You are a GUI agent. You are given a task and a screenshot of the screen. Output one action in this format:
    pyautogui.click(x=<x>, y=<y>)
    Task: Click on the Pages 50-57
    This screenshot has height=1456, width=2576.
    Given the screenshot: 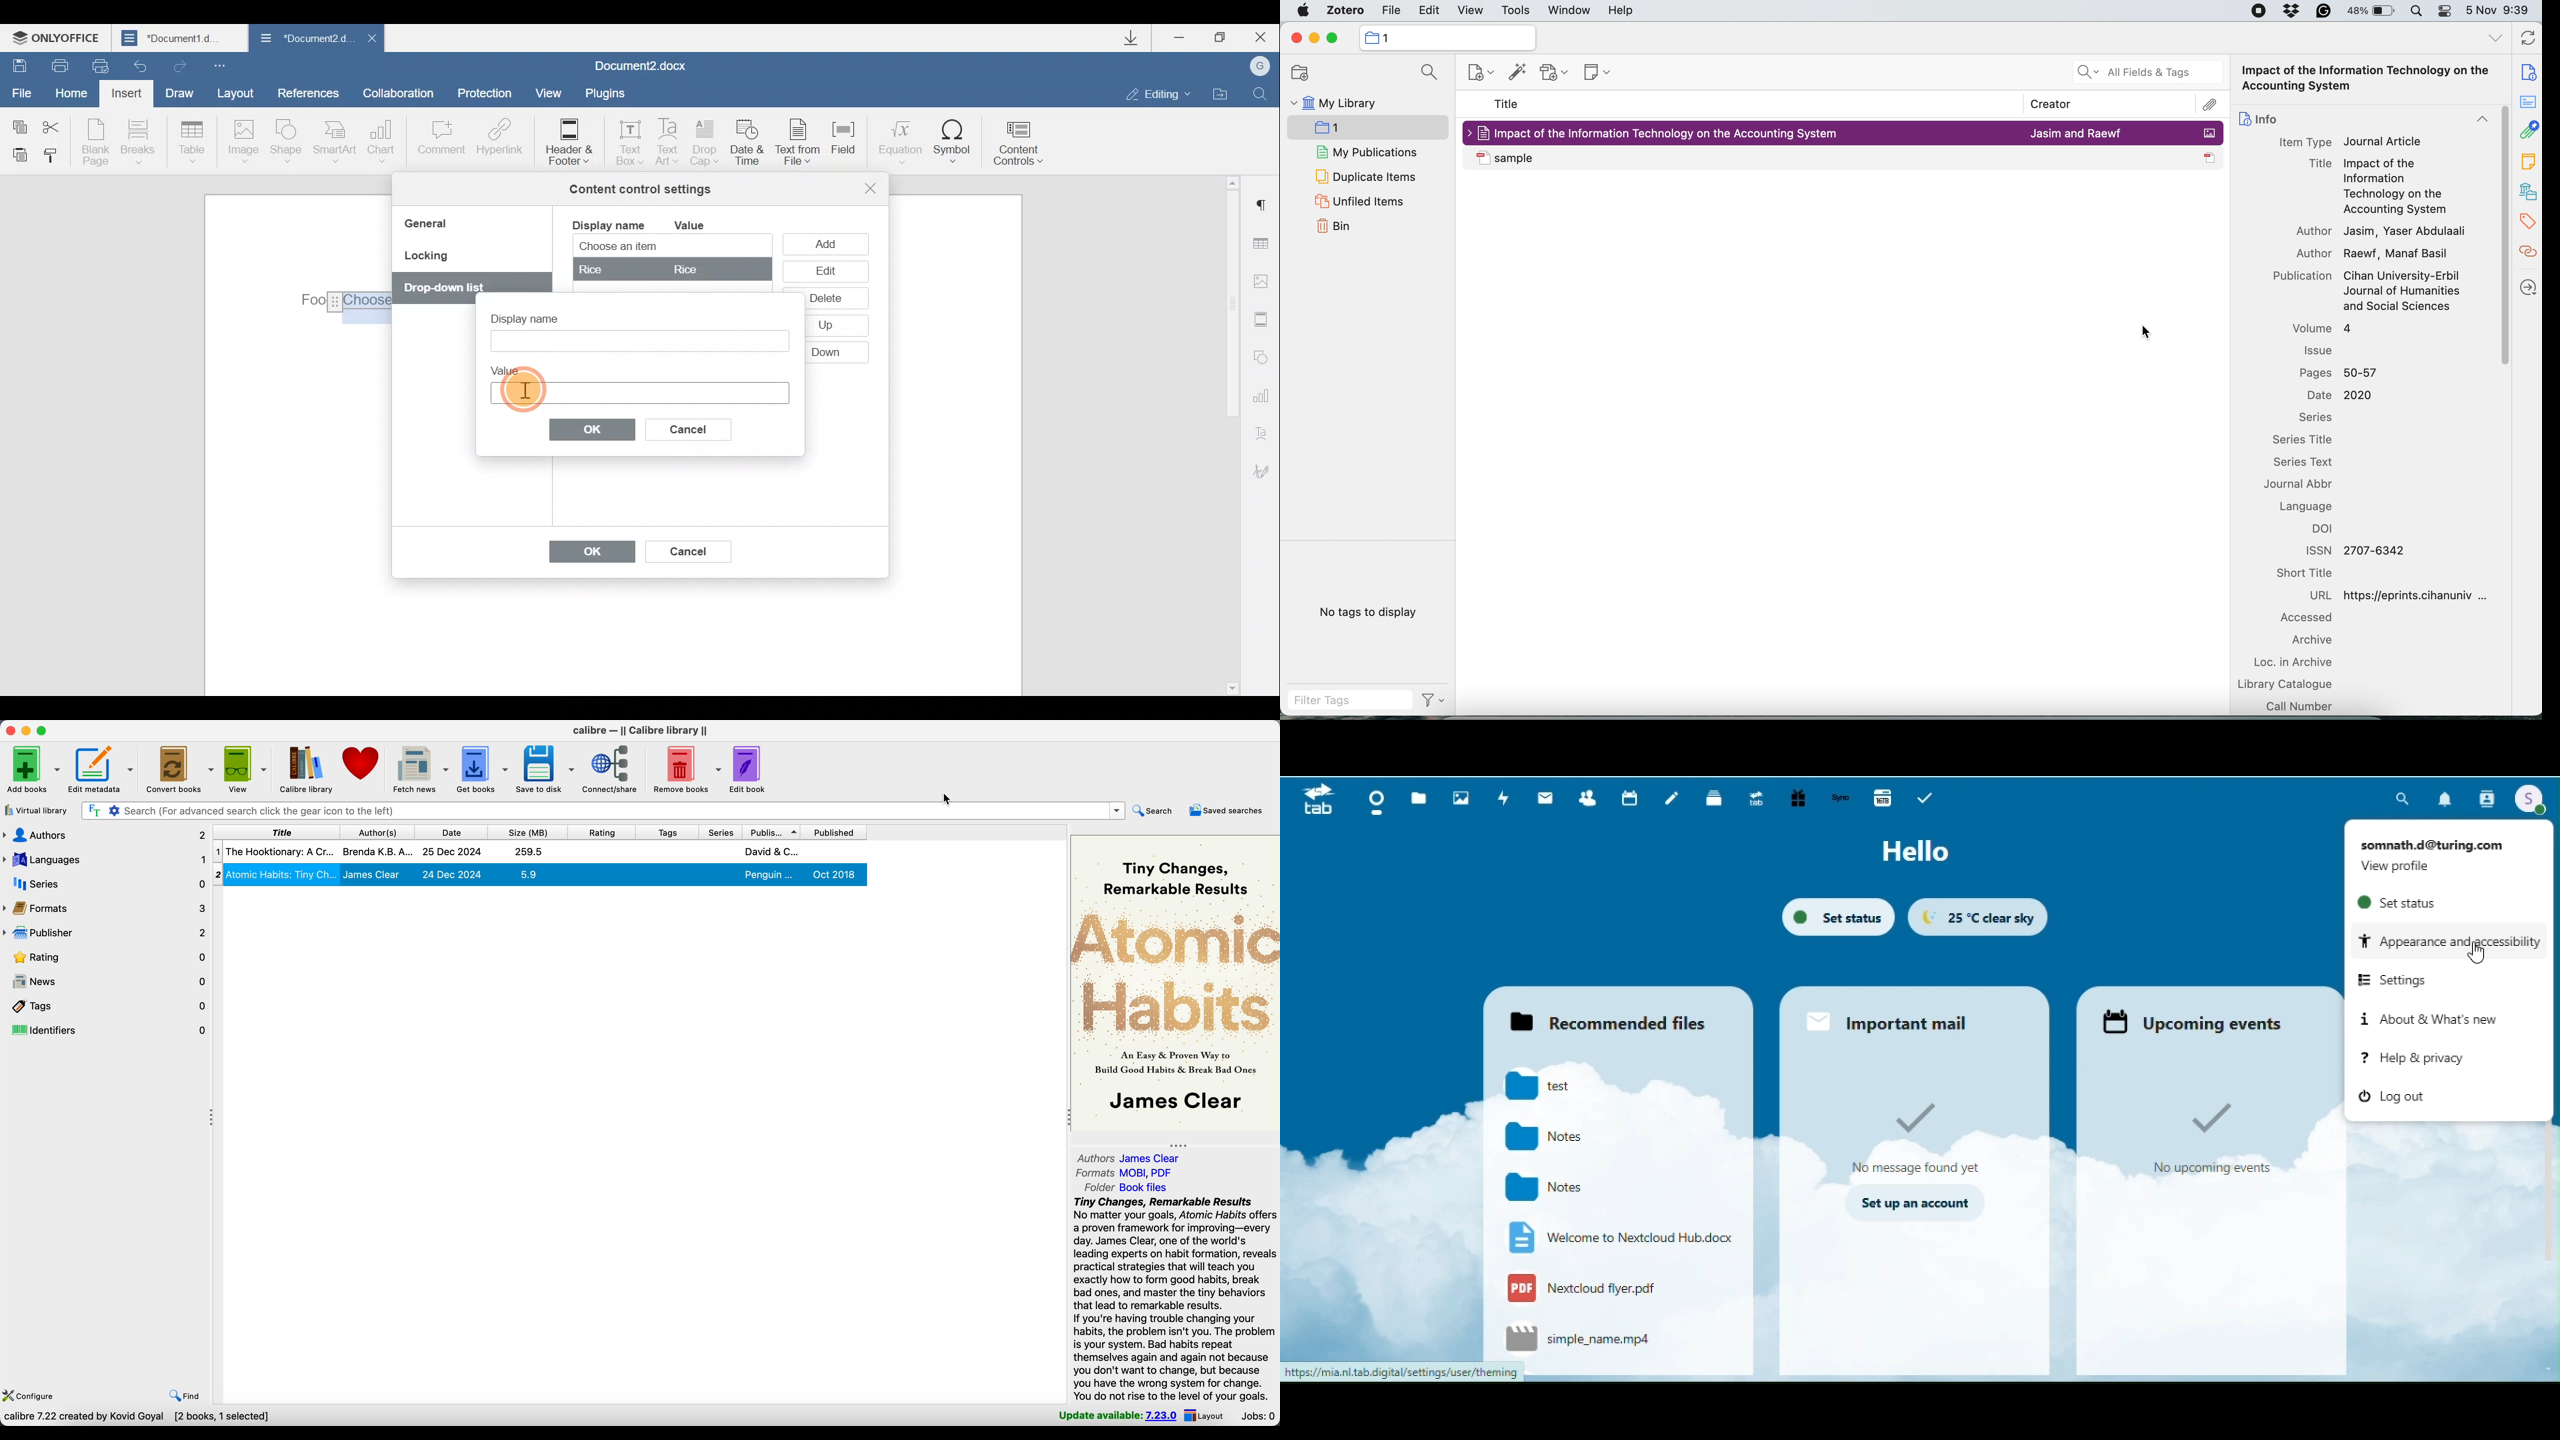 What is the action you would take?
    pyautogui.click(x=2340, y=373)
    